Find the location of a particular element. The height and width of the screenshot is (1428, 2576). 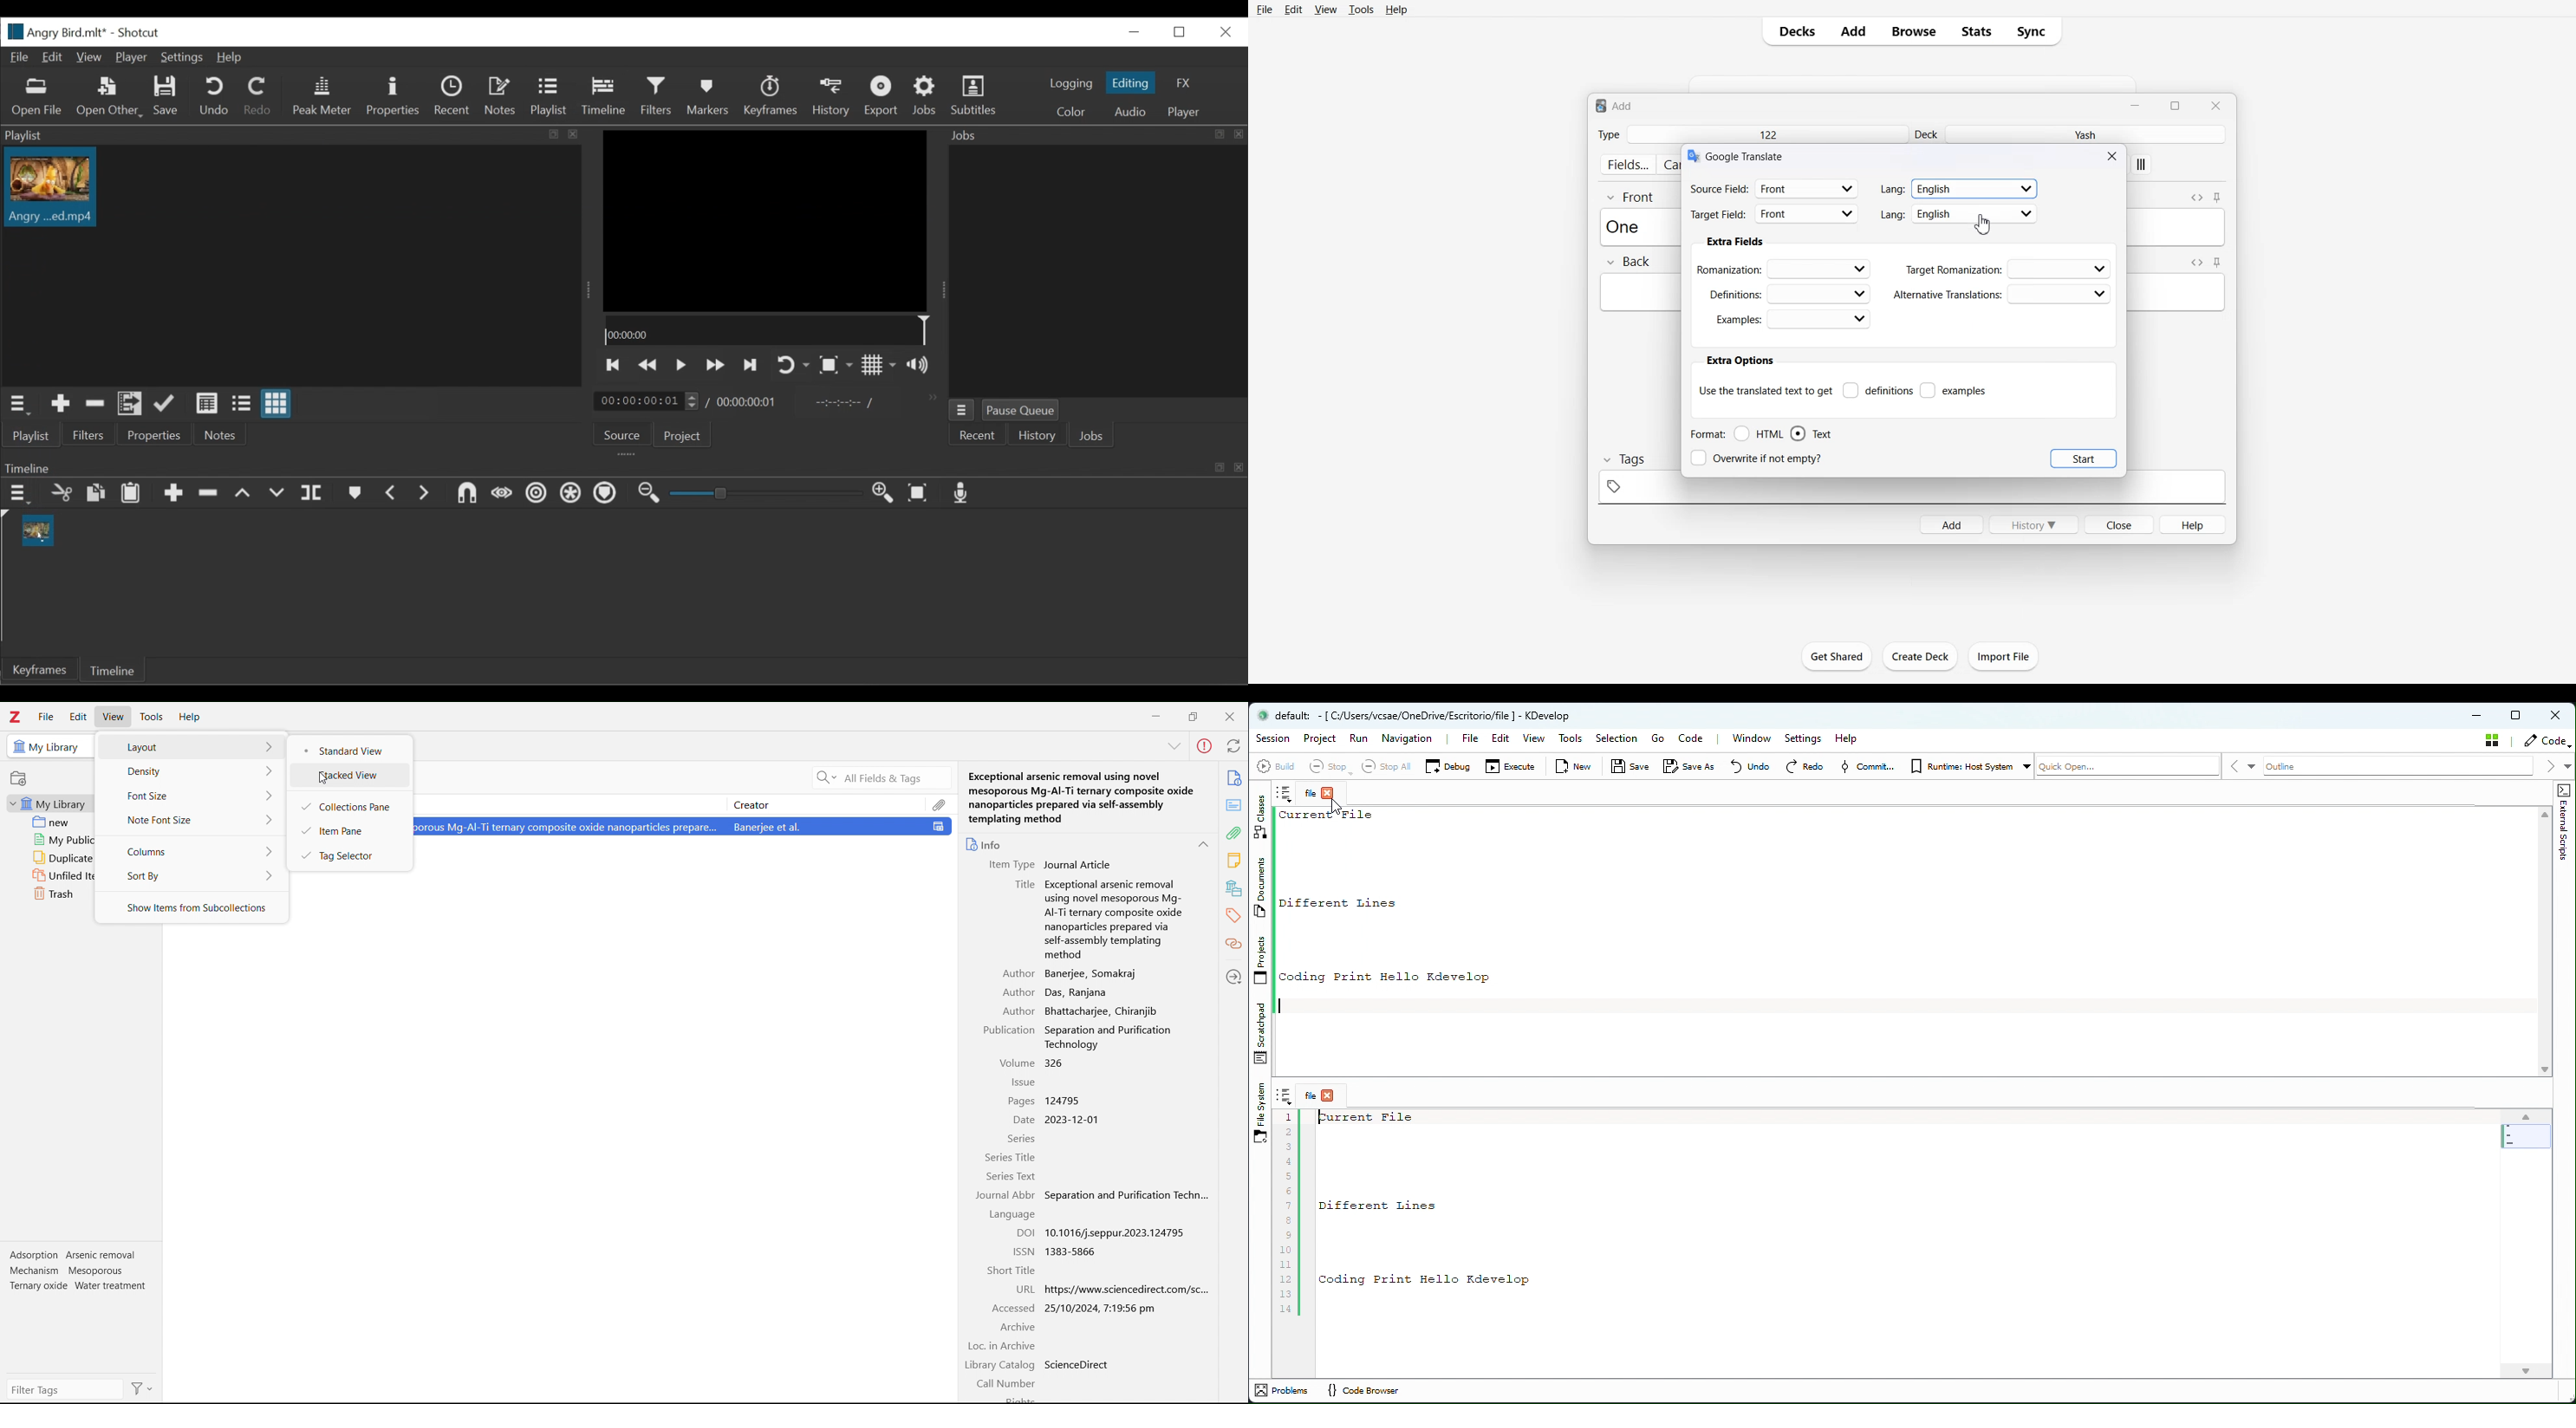

close is located at coordinates (1229, 716).